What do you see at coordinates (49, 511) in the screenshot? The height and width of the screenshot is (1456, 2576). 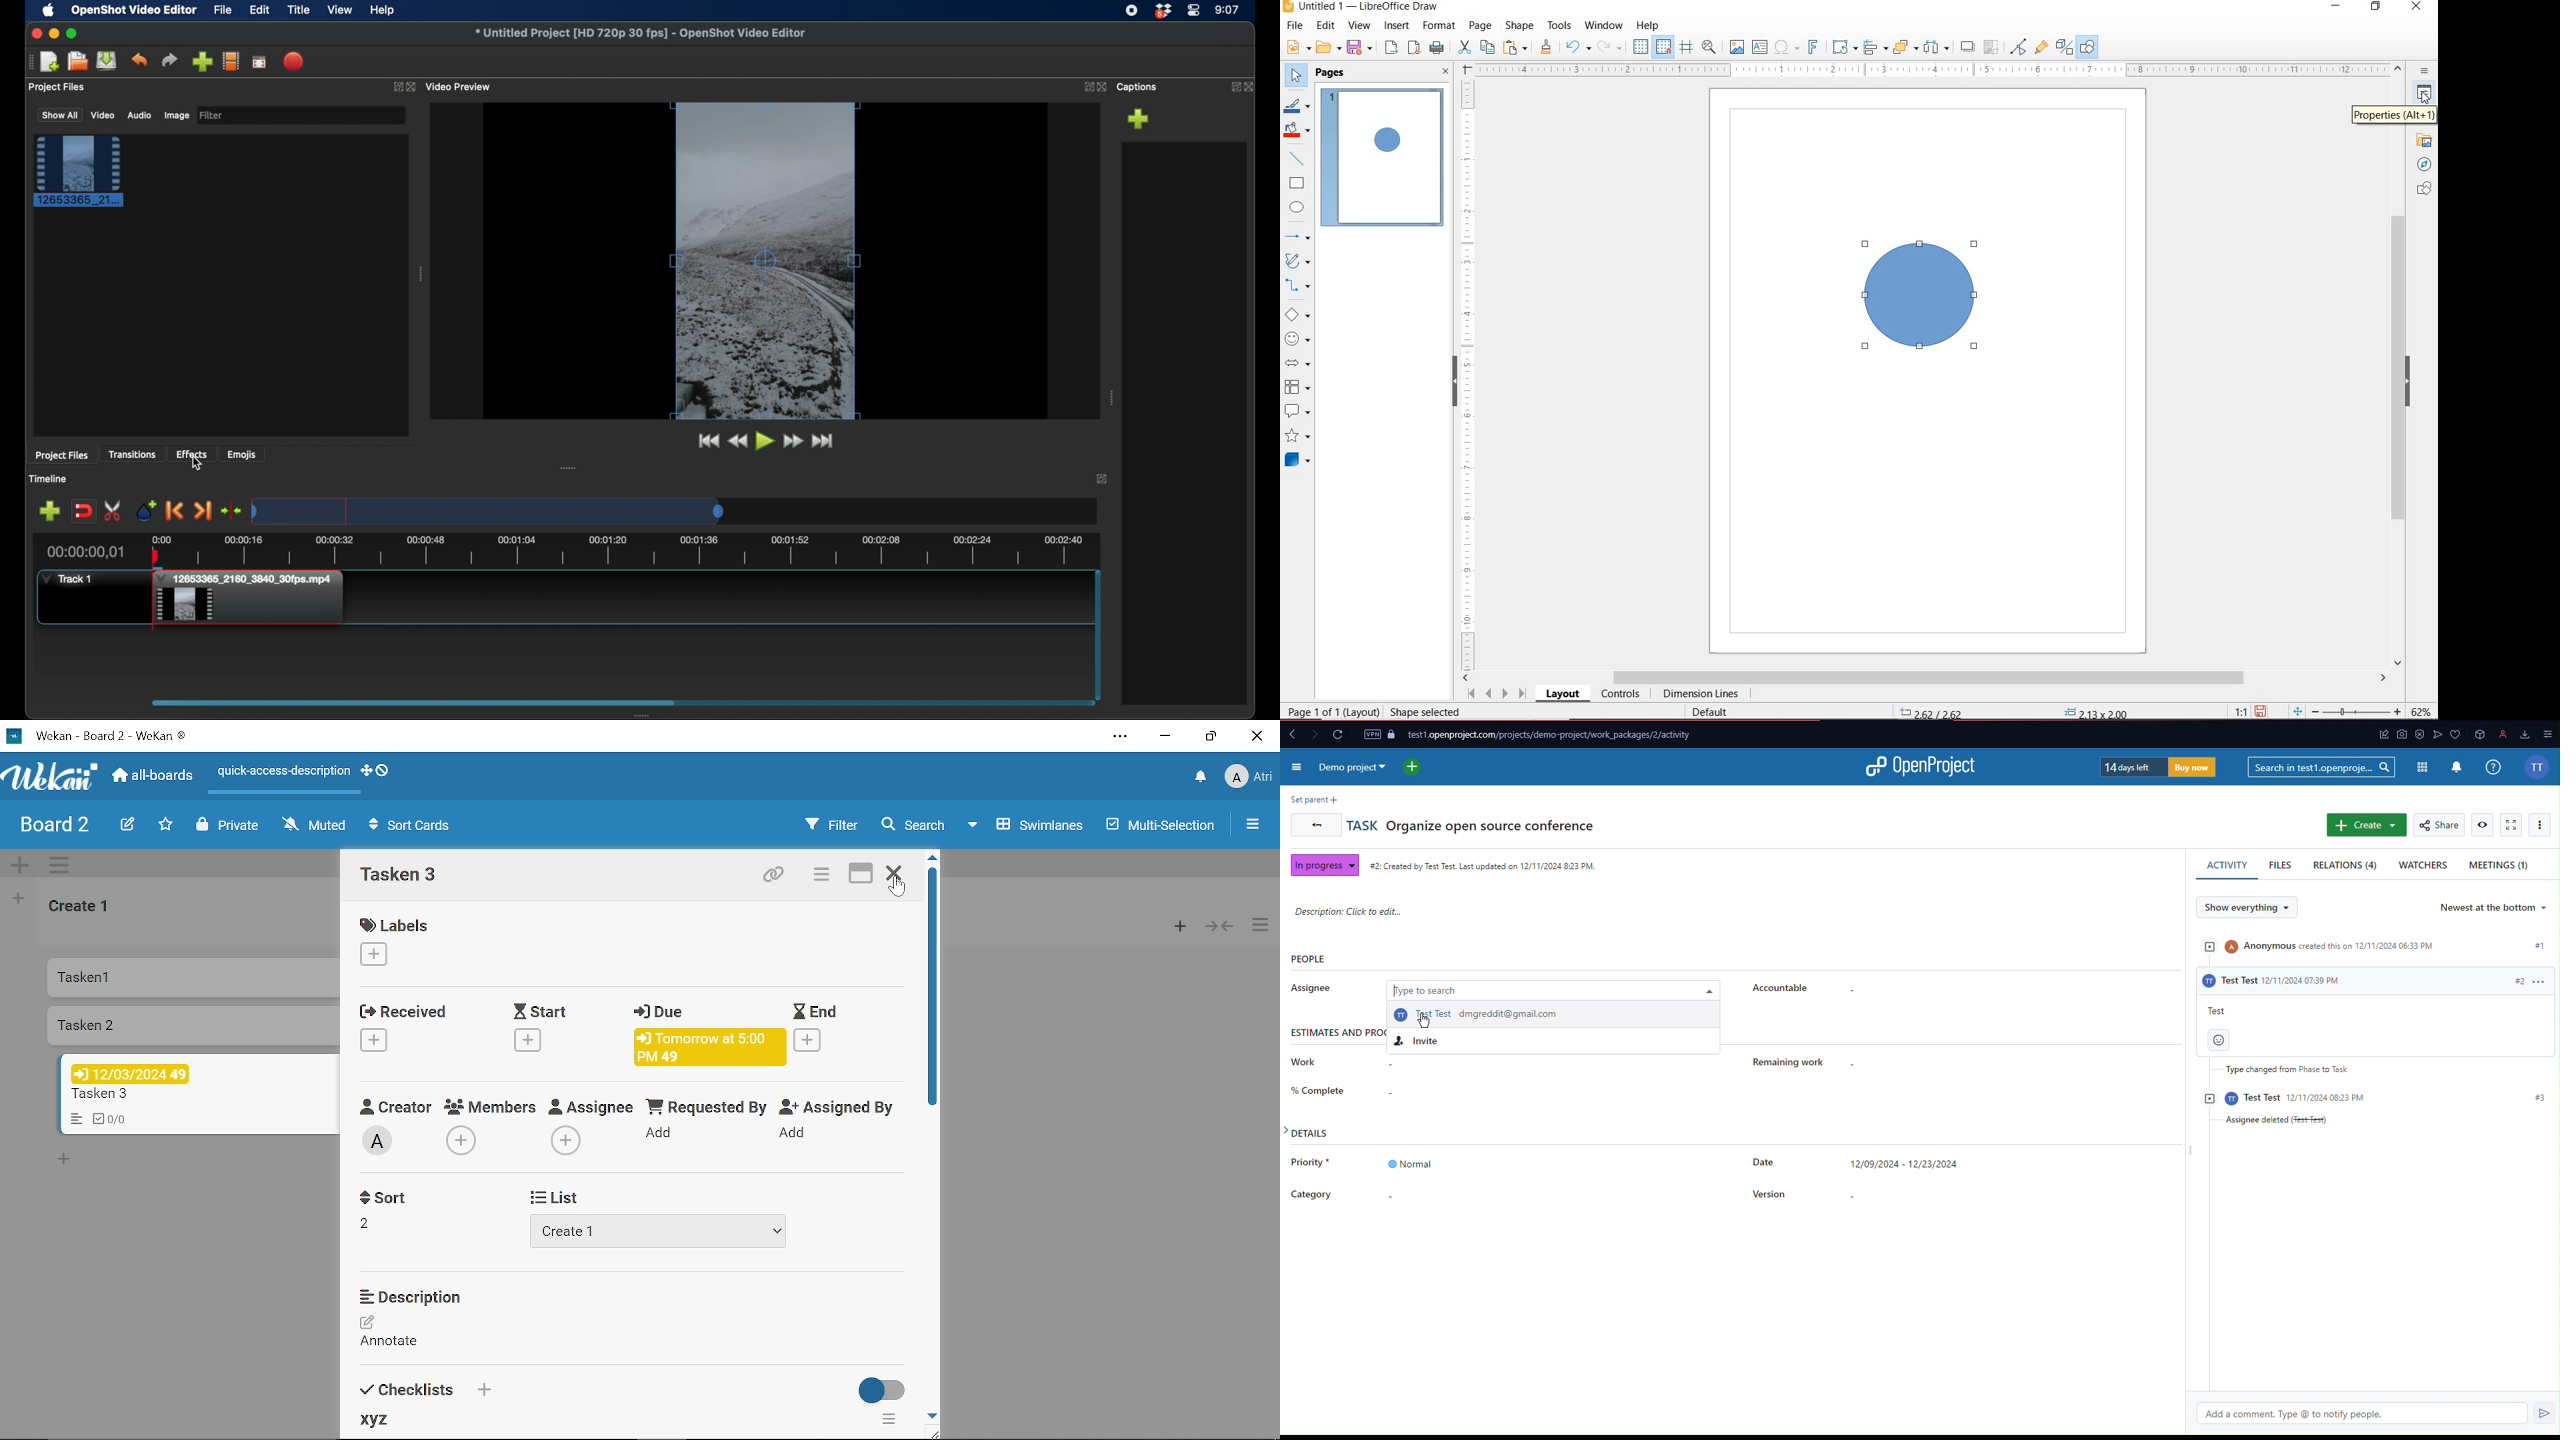 I see `add marker` at bounding box center [49, 511].